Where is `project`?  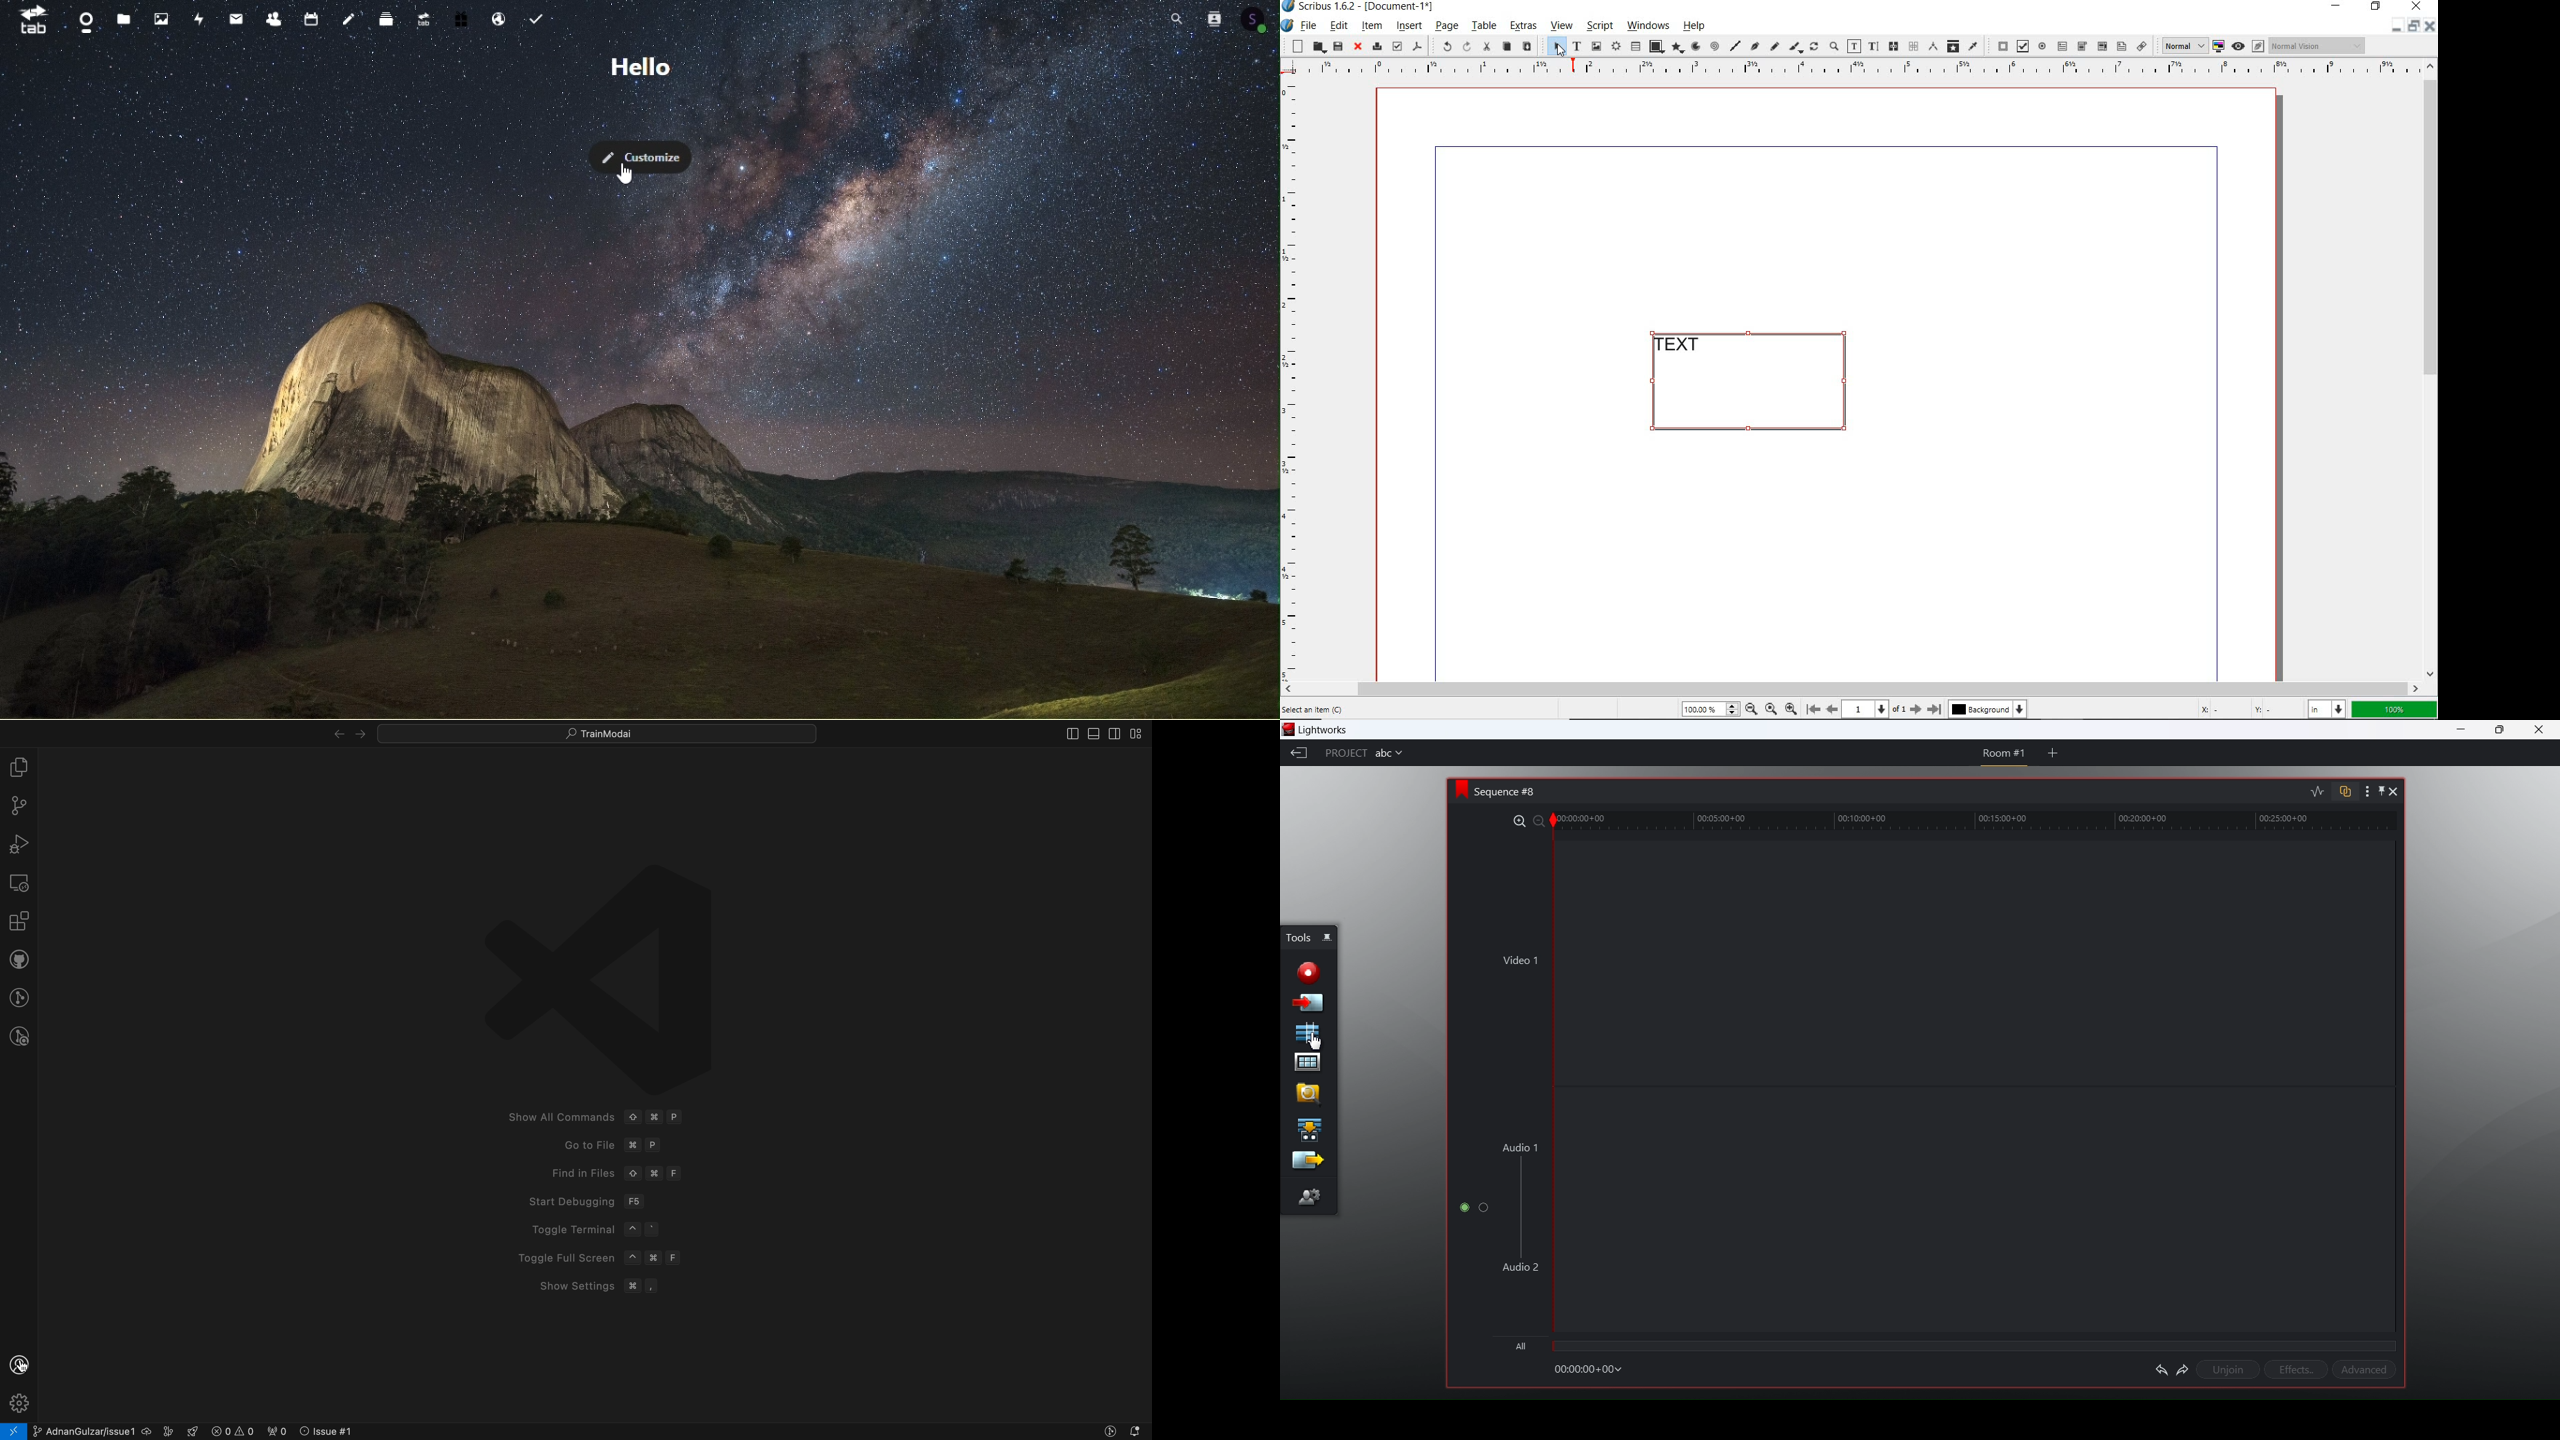
project is located at coordinates (1346, 755).